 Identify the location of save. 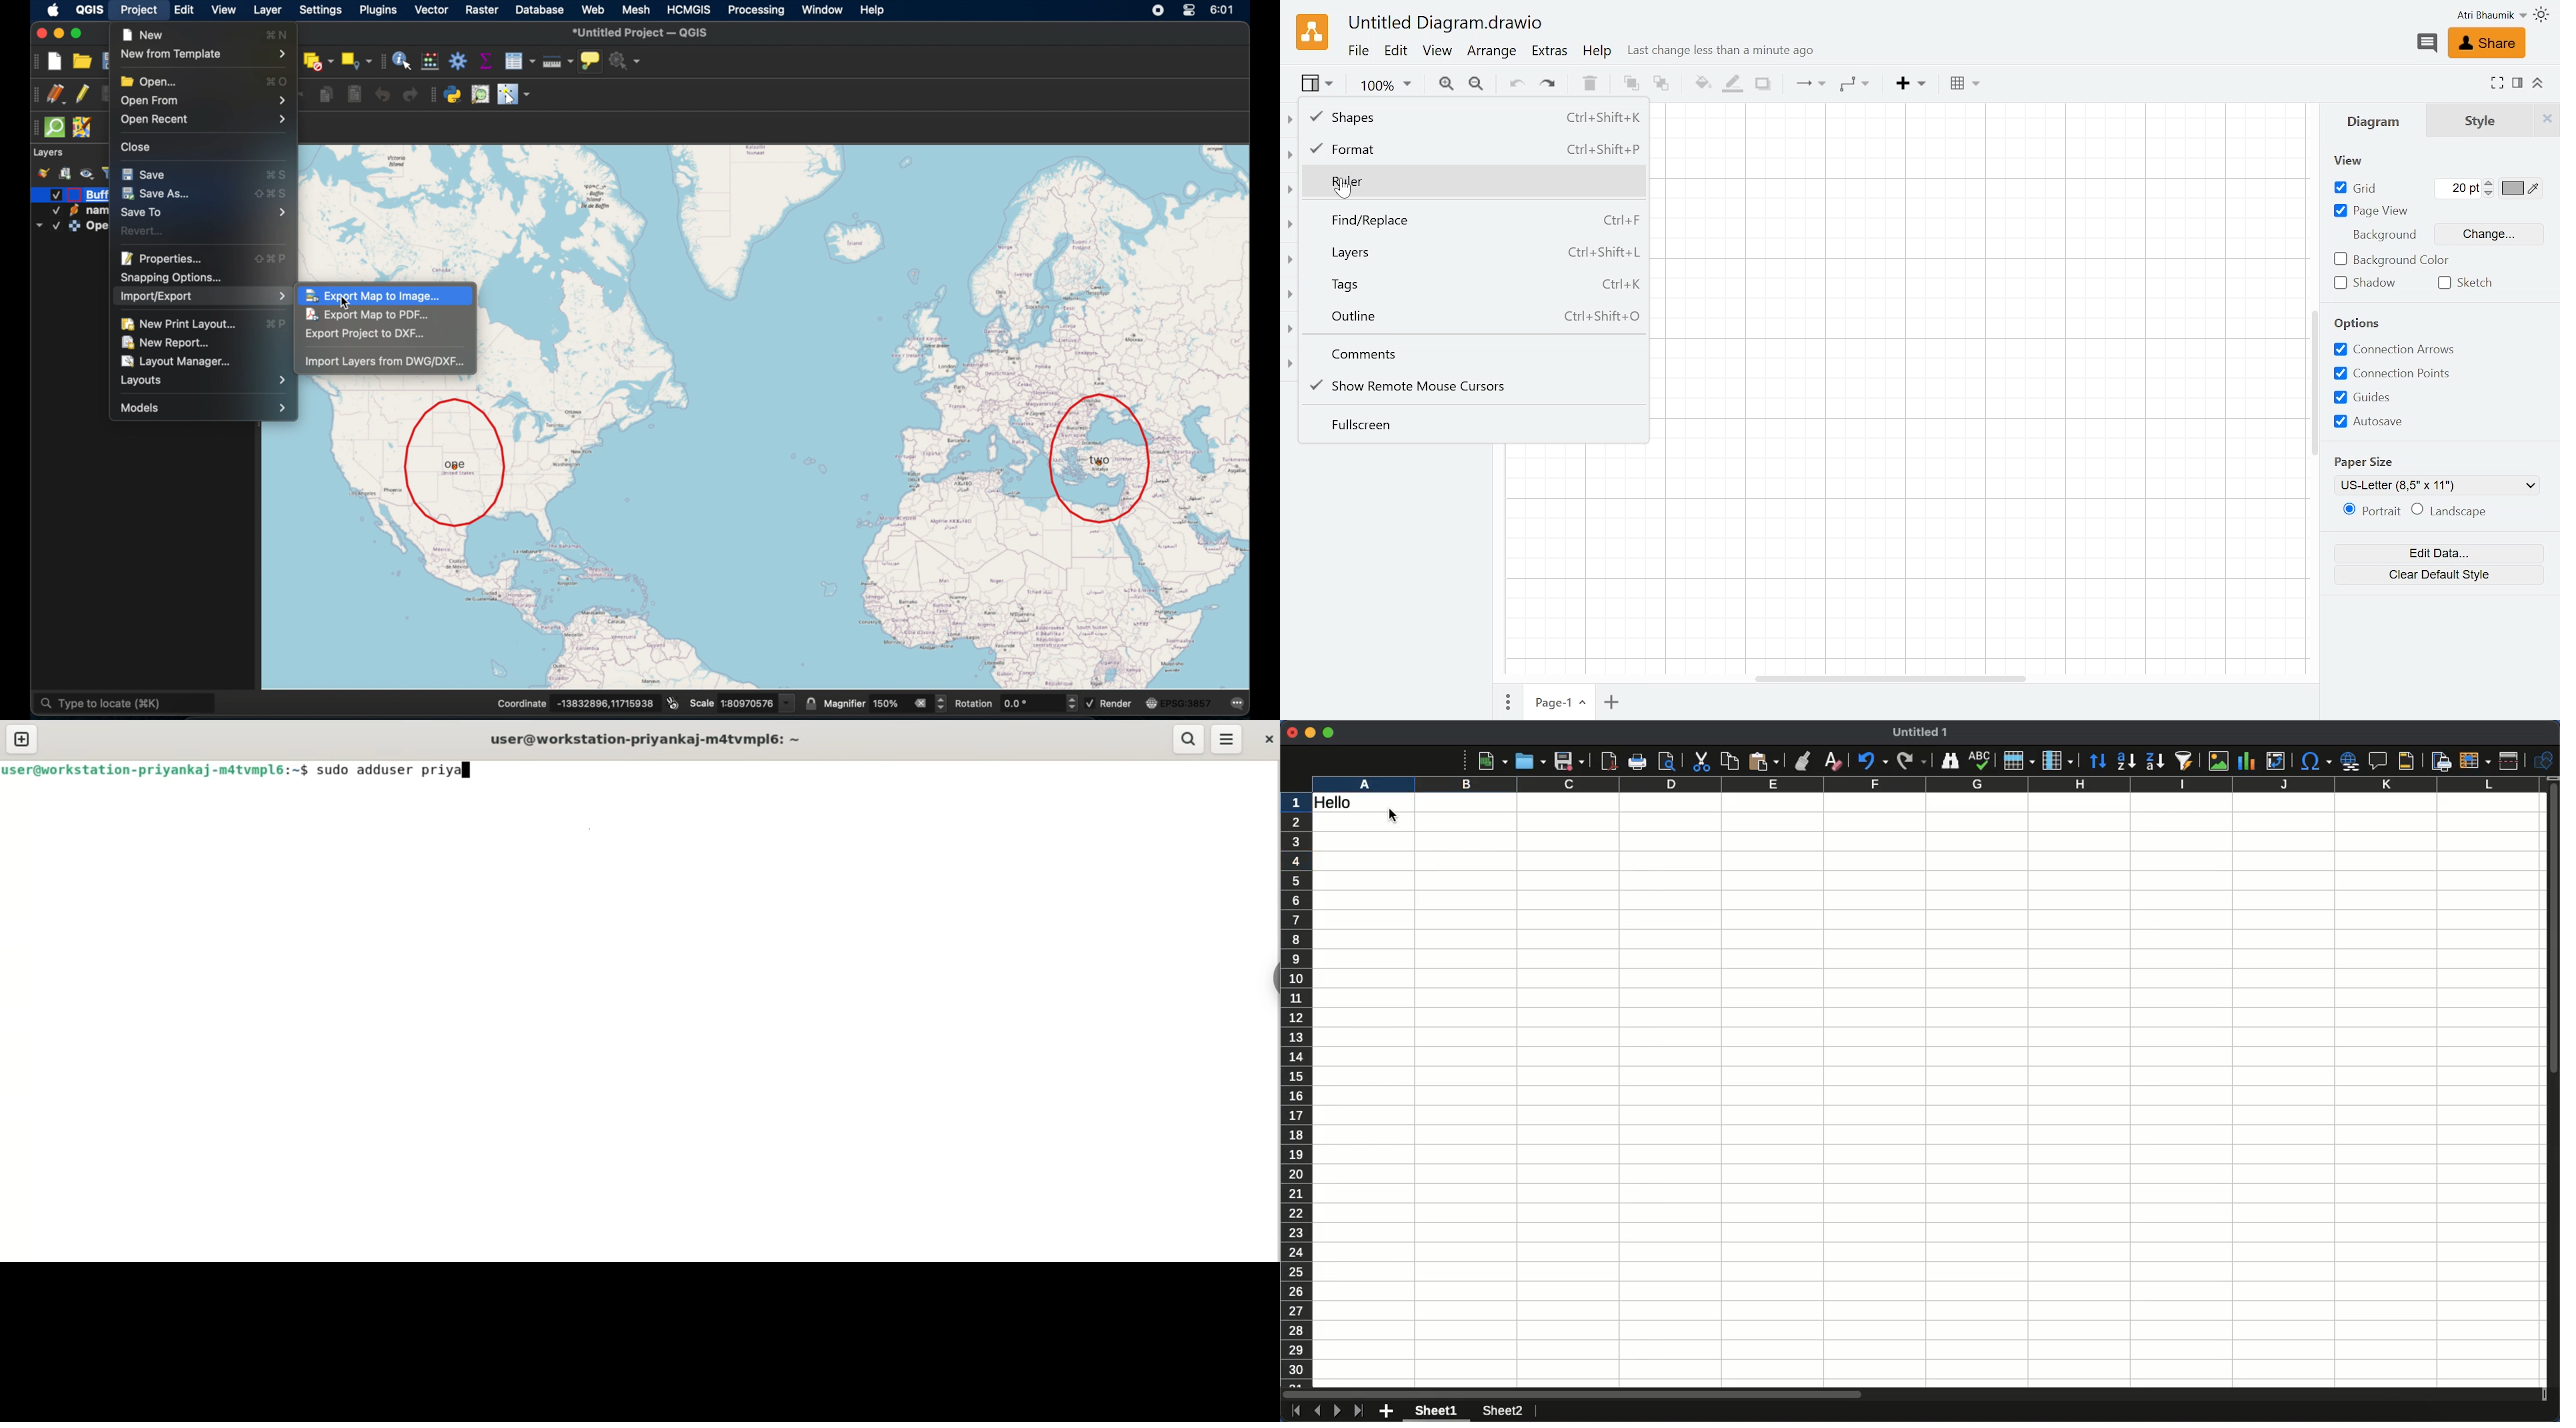
(143, 173).